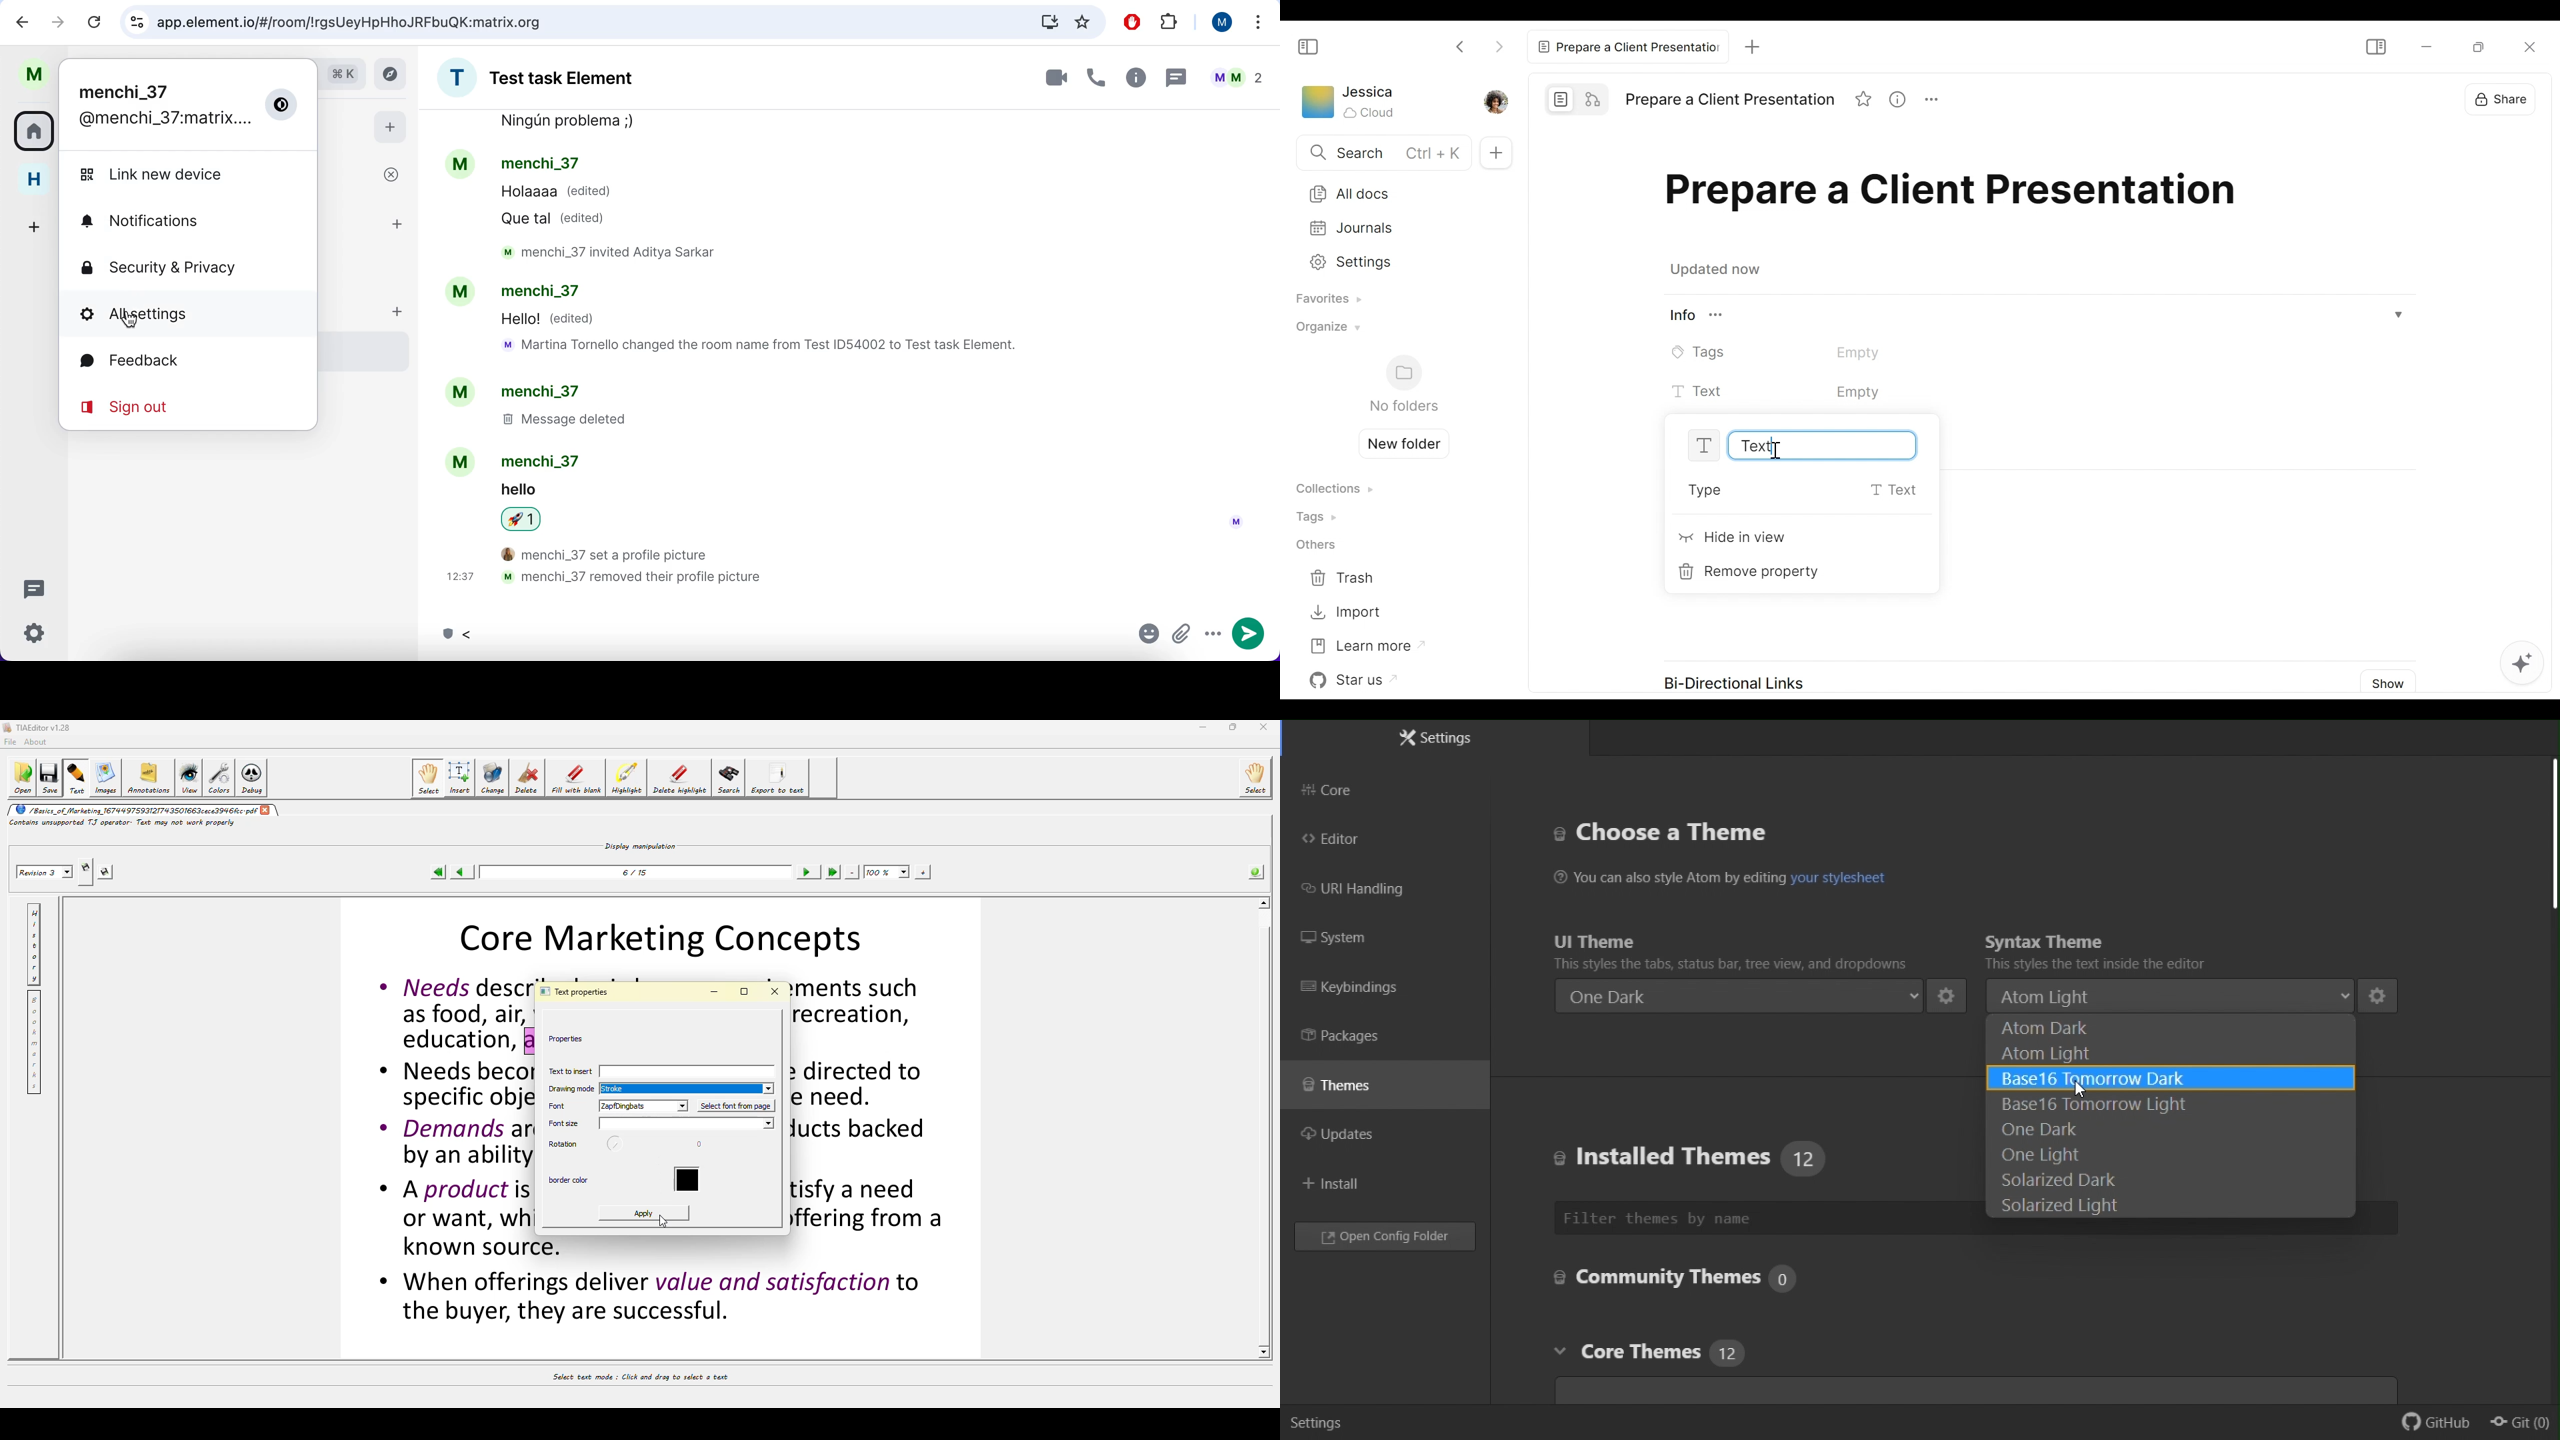 The width and height of the screenshot is (2576, 1456). Describe the element at coordinates (2174, 1104) in the screenshot. I see `Base 16 tomorrow light` at that location.